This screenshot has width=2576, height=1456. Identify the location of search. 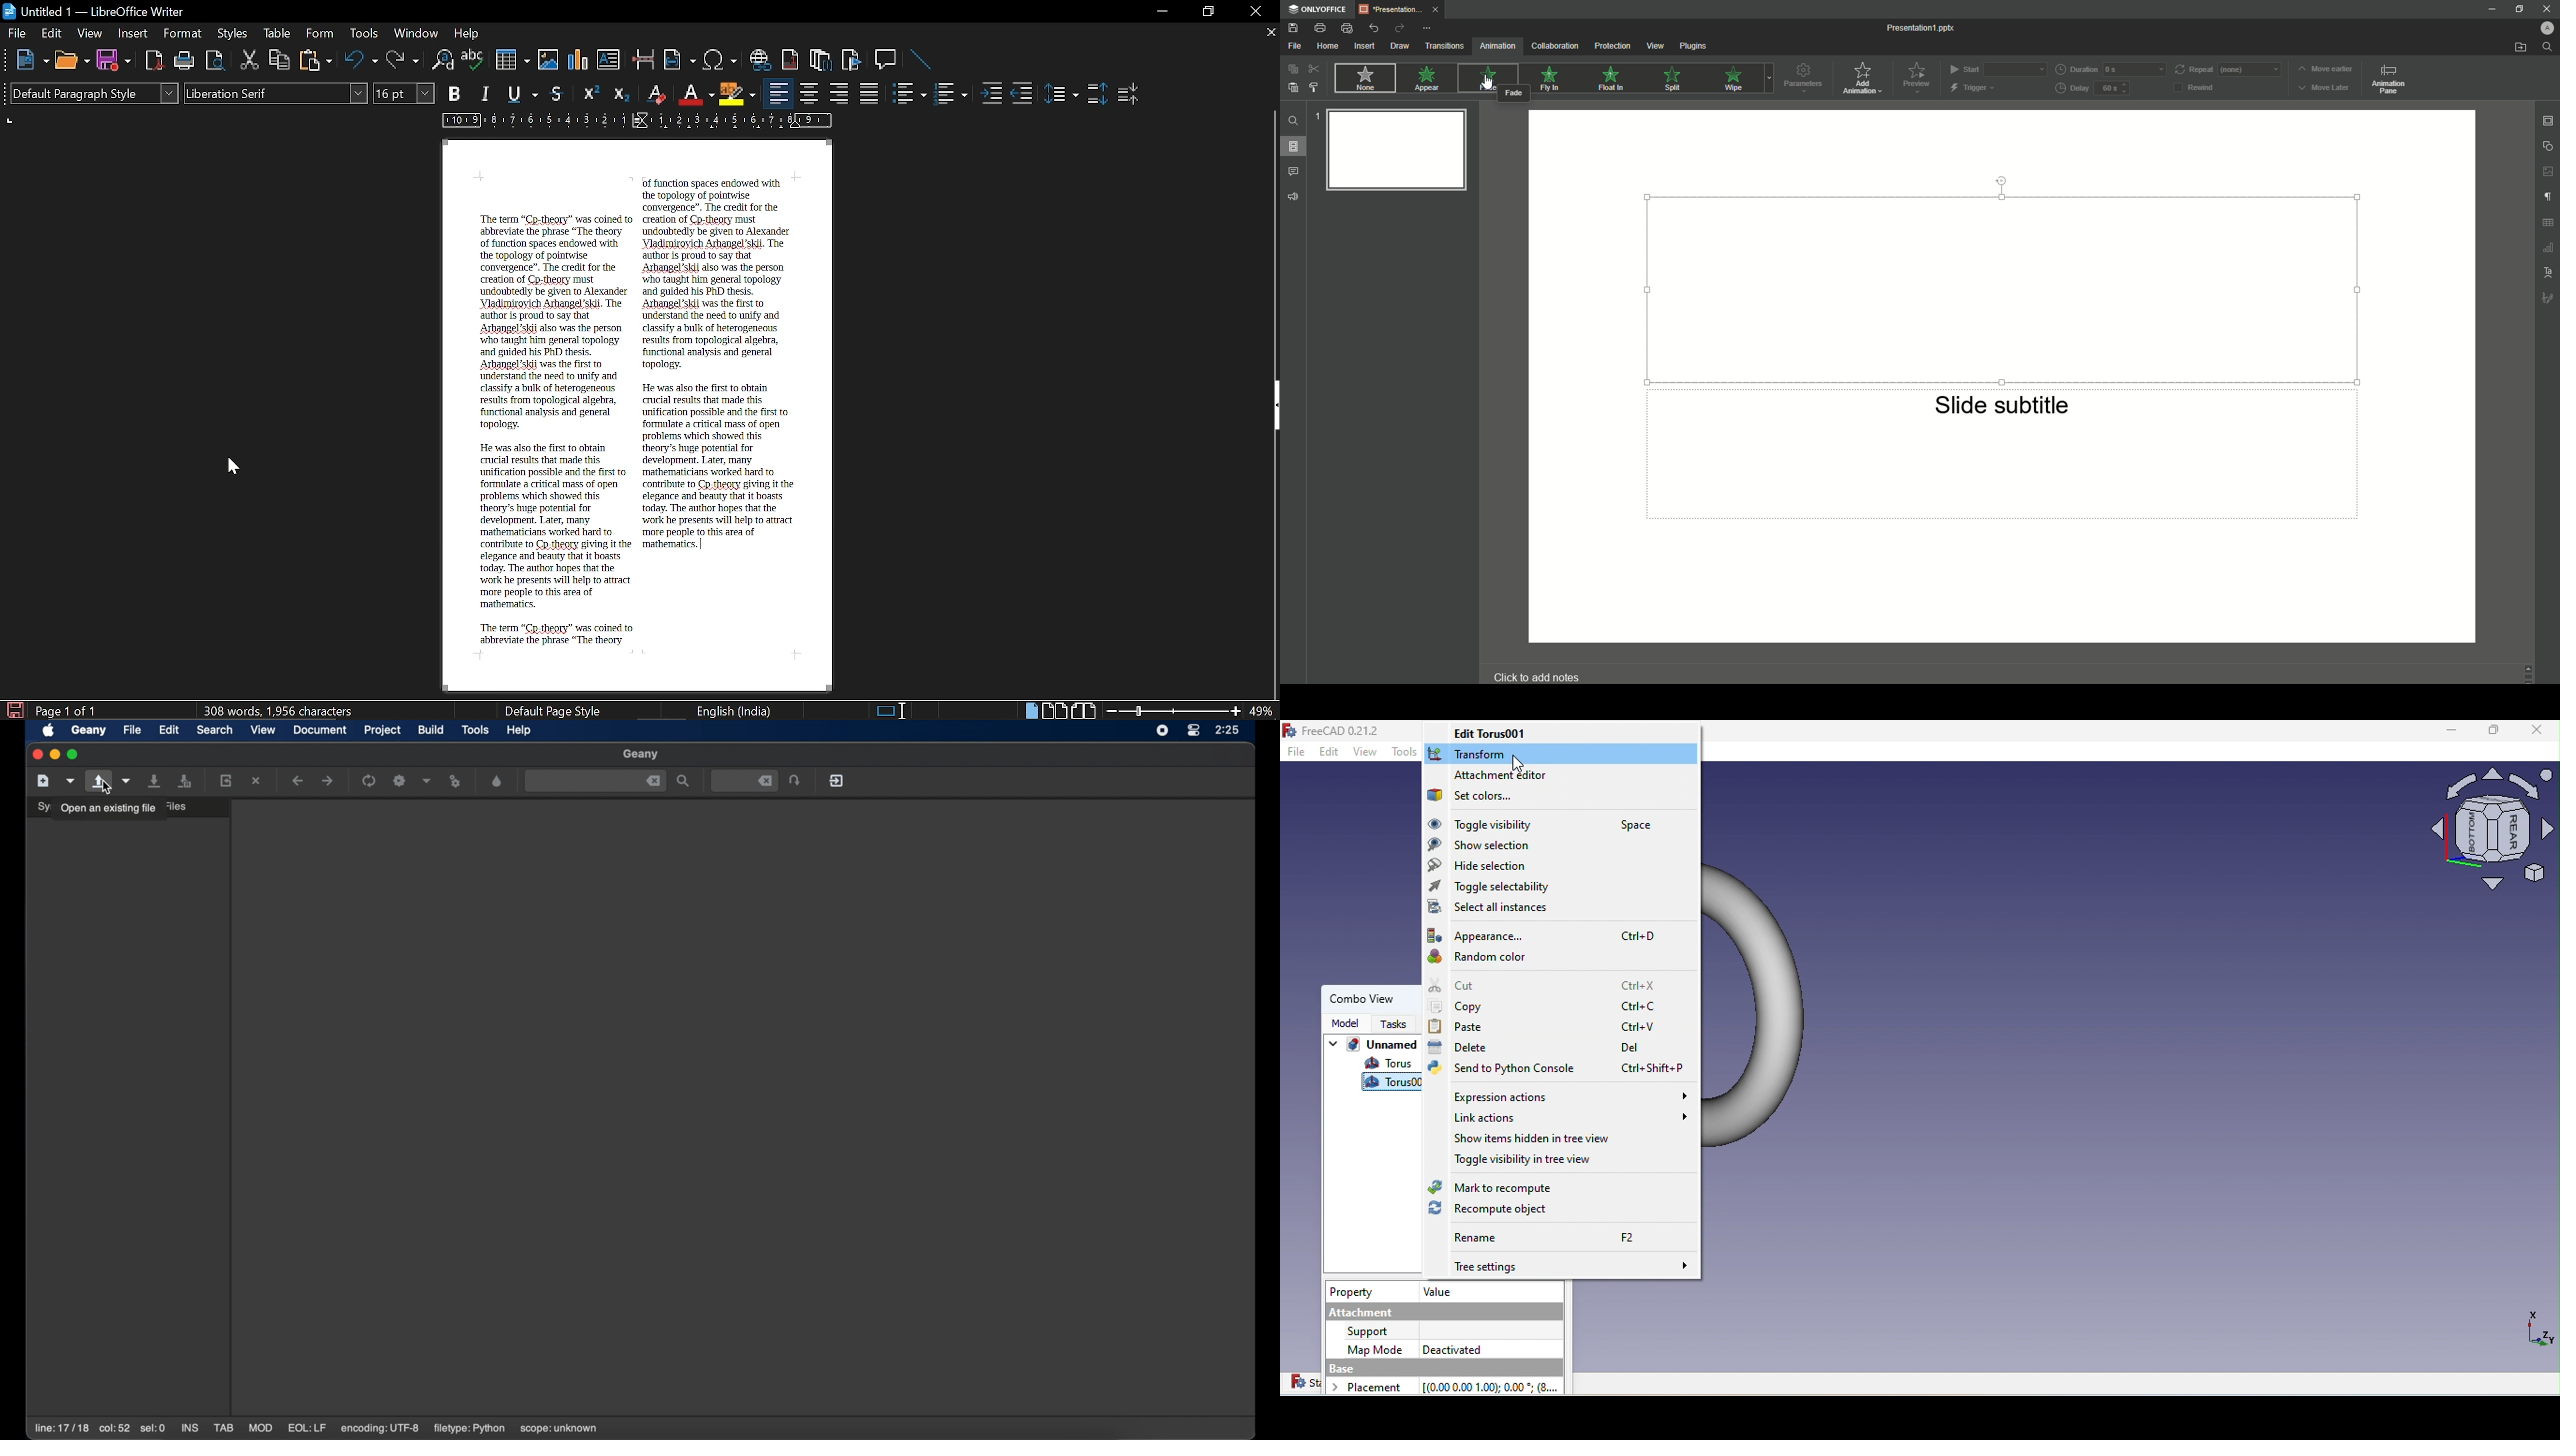
(215, 729).